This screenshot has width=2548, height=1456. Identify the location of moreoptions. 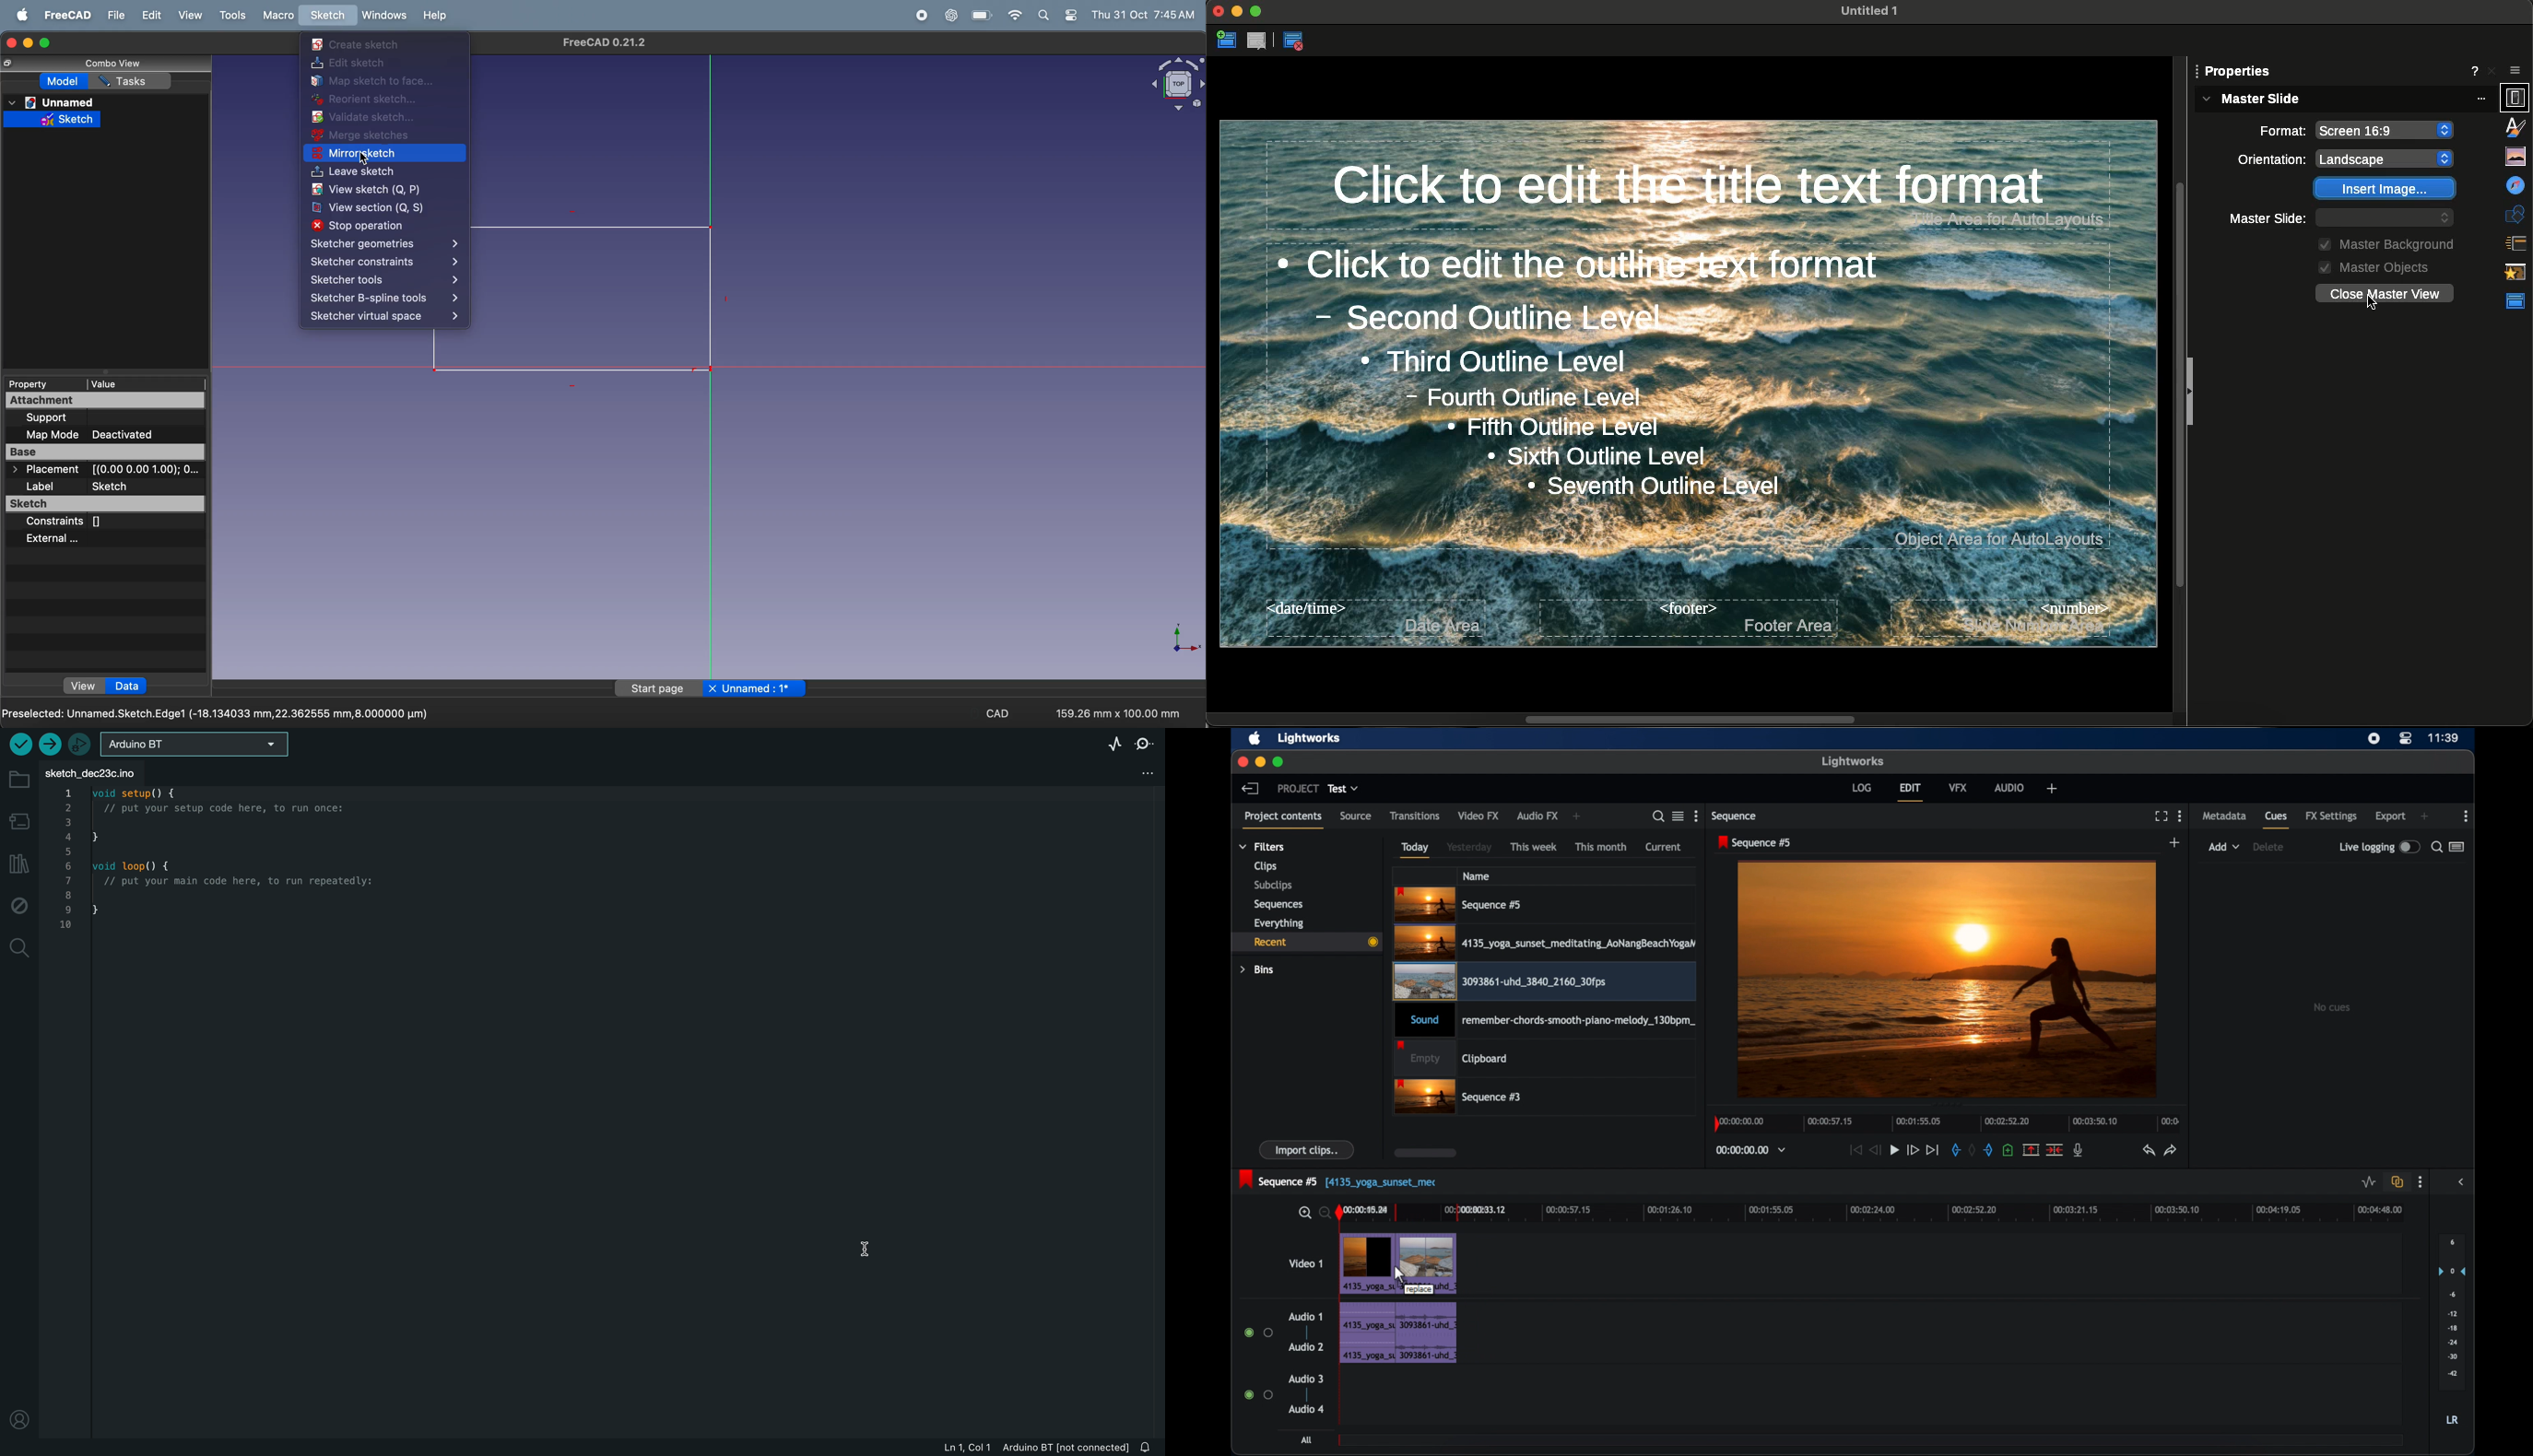
(2467, 816).